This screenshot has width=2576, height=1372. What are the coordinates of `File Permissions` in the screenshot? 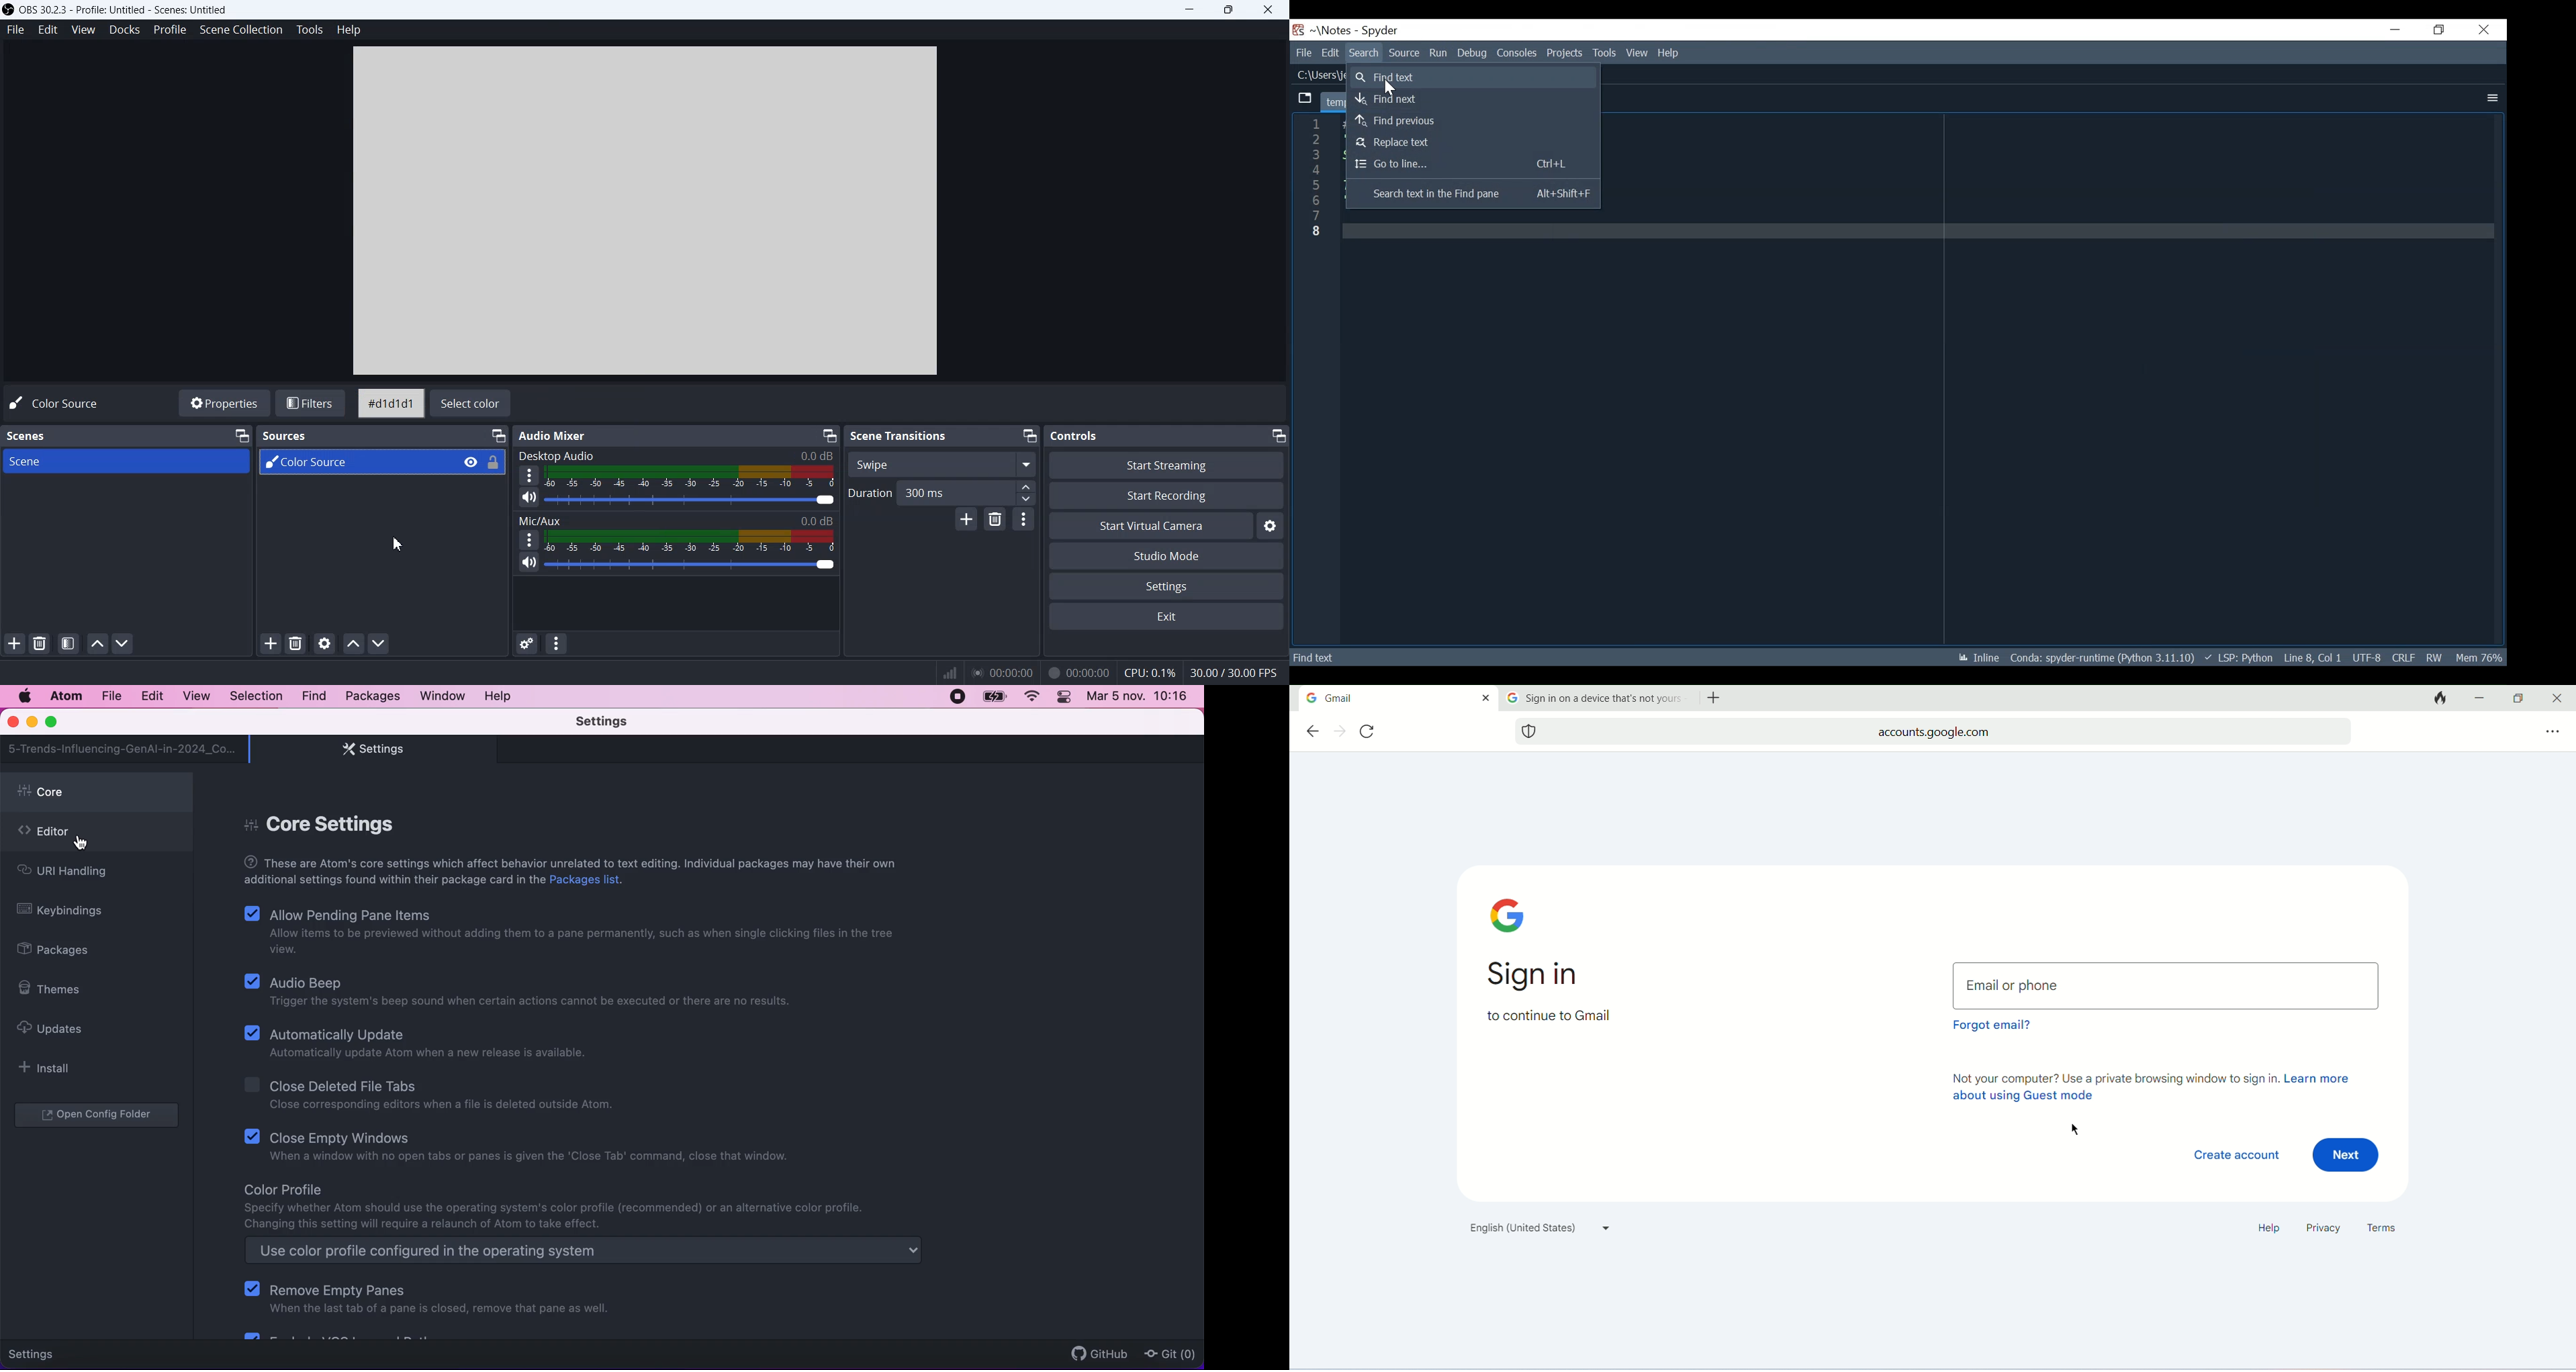 It's located at (2439, 656).